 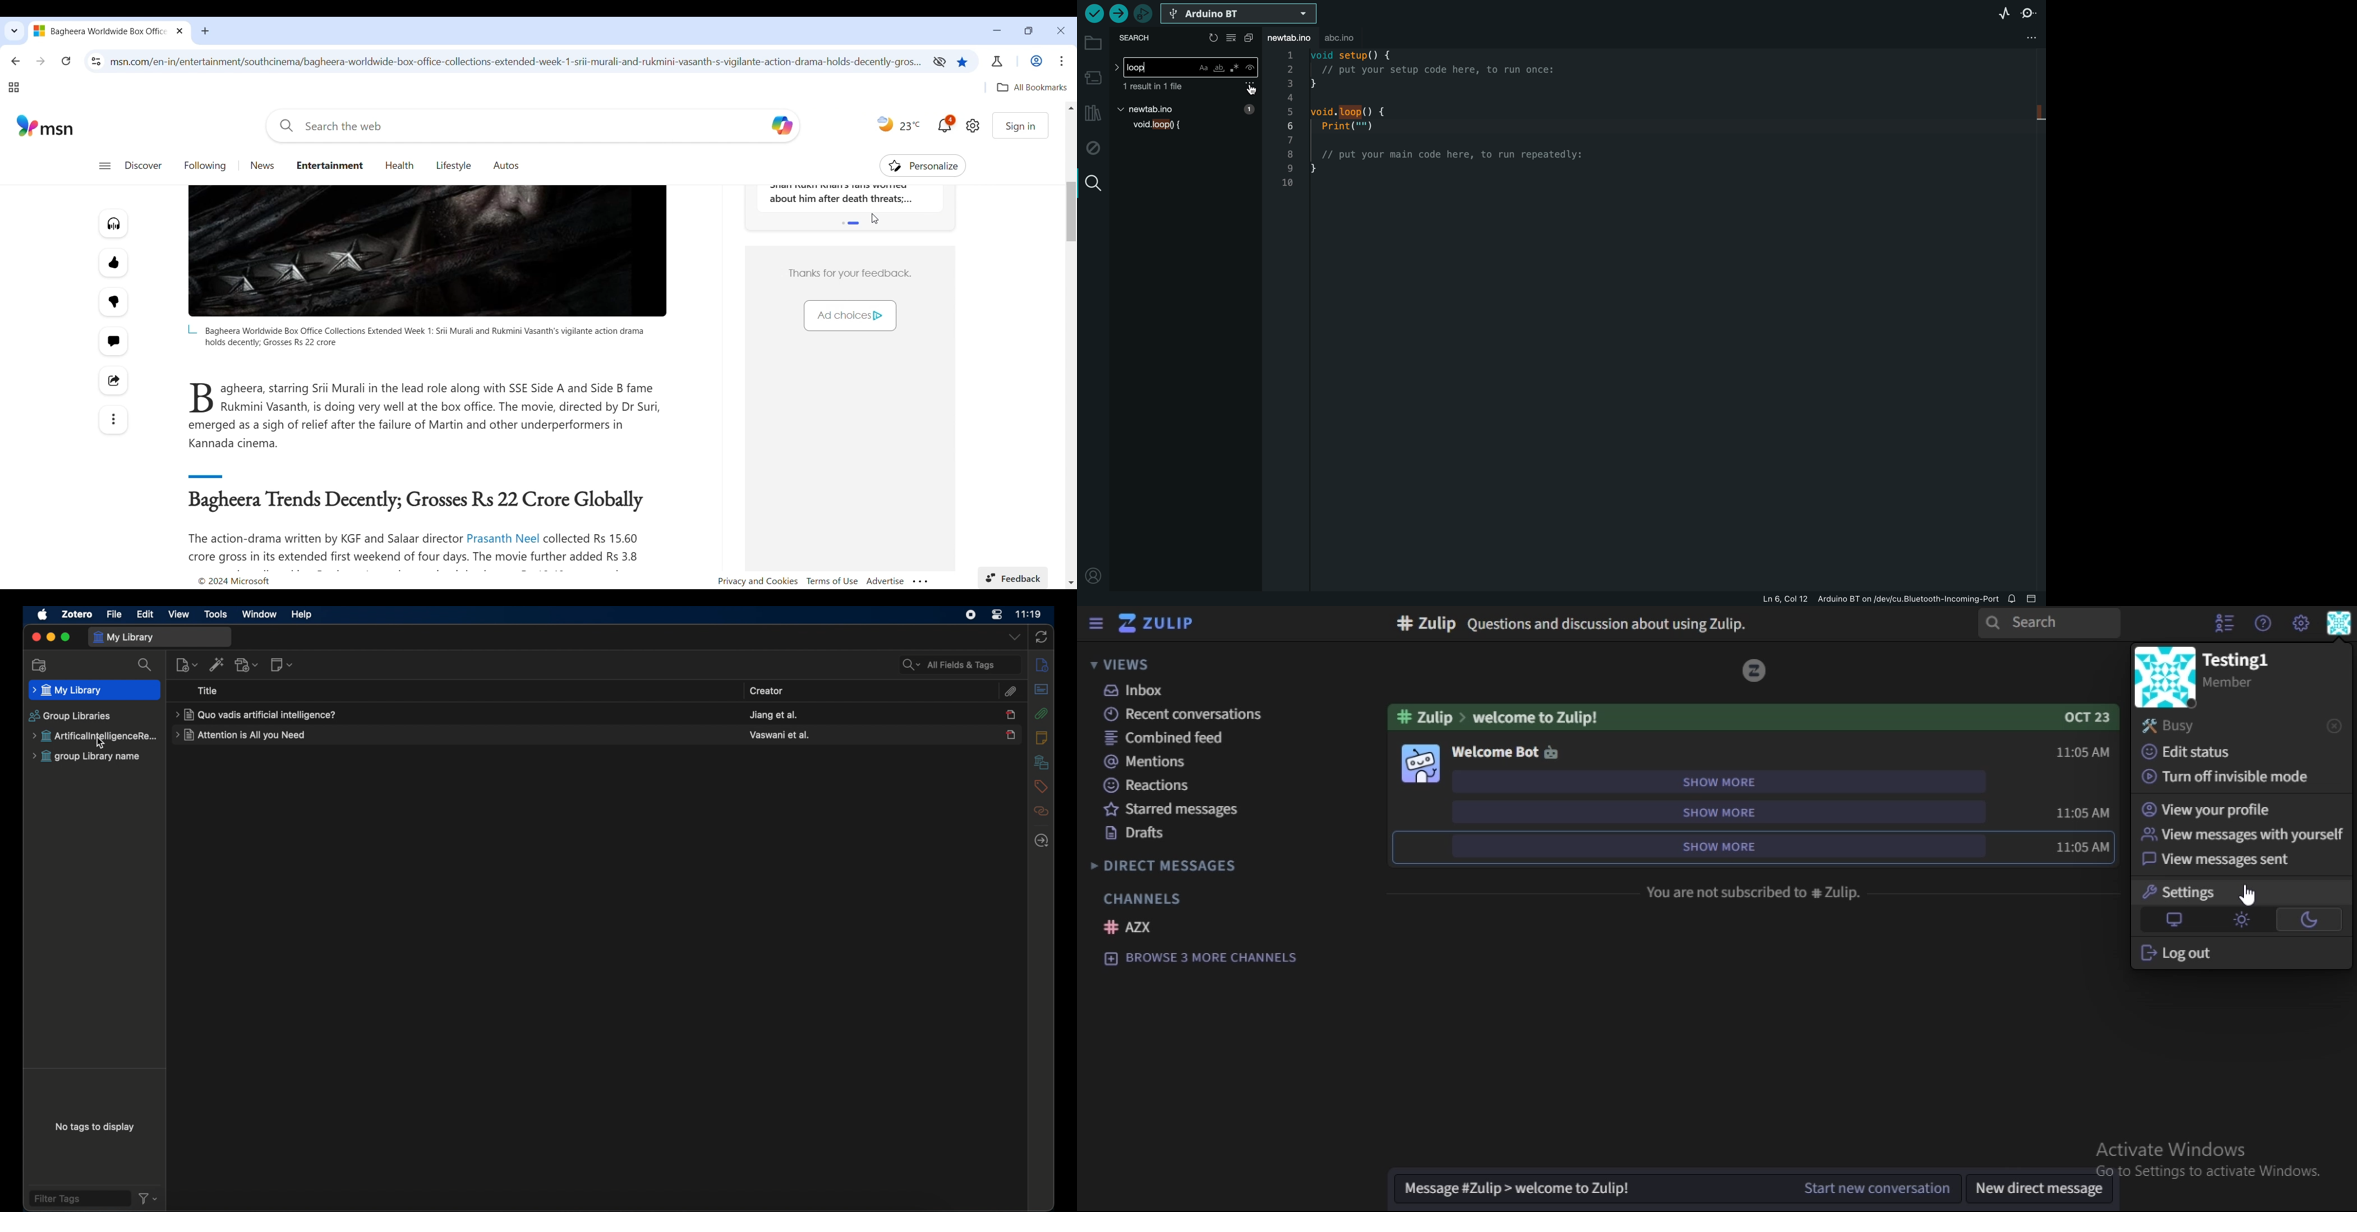 I want to click on new dm, so click(x=2043, y=1191).